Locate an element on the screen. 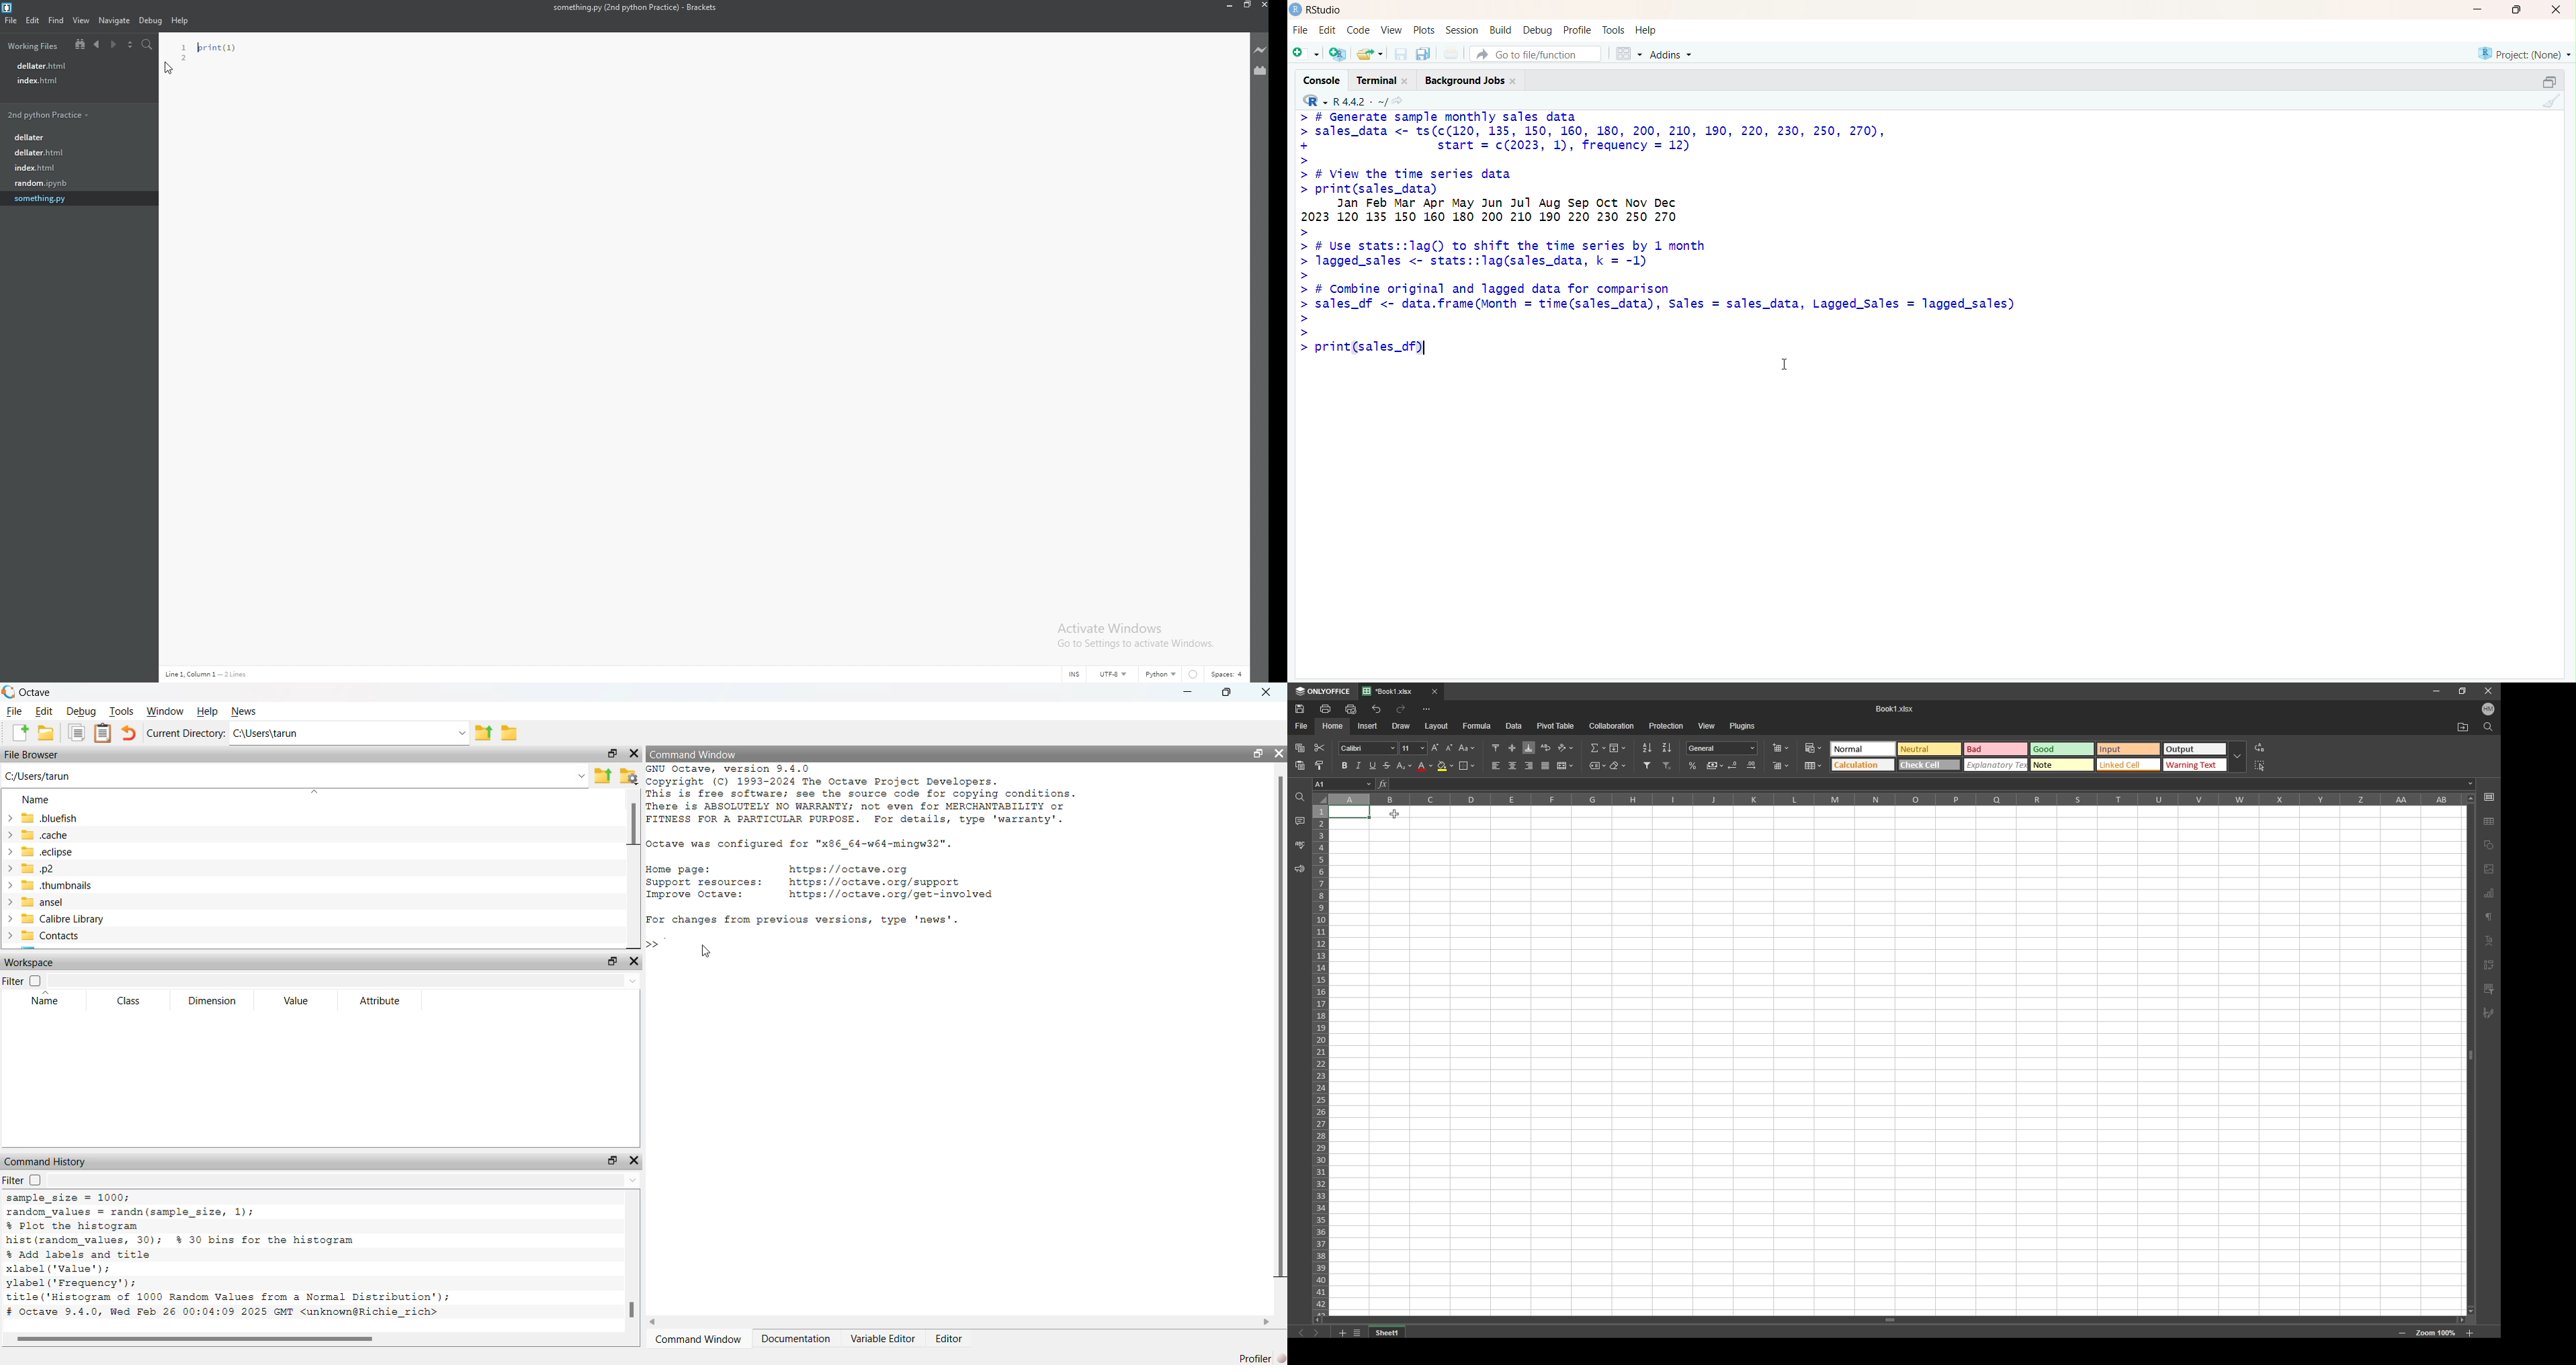 The height and width of the screenshot is (1372, 2576). project (none) is located at coordinates (2522, 52).